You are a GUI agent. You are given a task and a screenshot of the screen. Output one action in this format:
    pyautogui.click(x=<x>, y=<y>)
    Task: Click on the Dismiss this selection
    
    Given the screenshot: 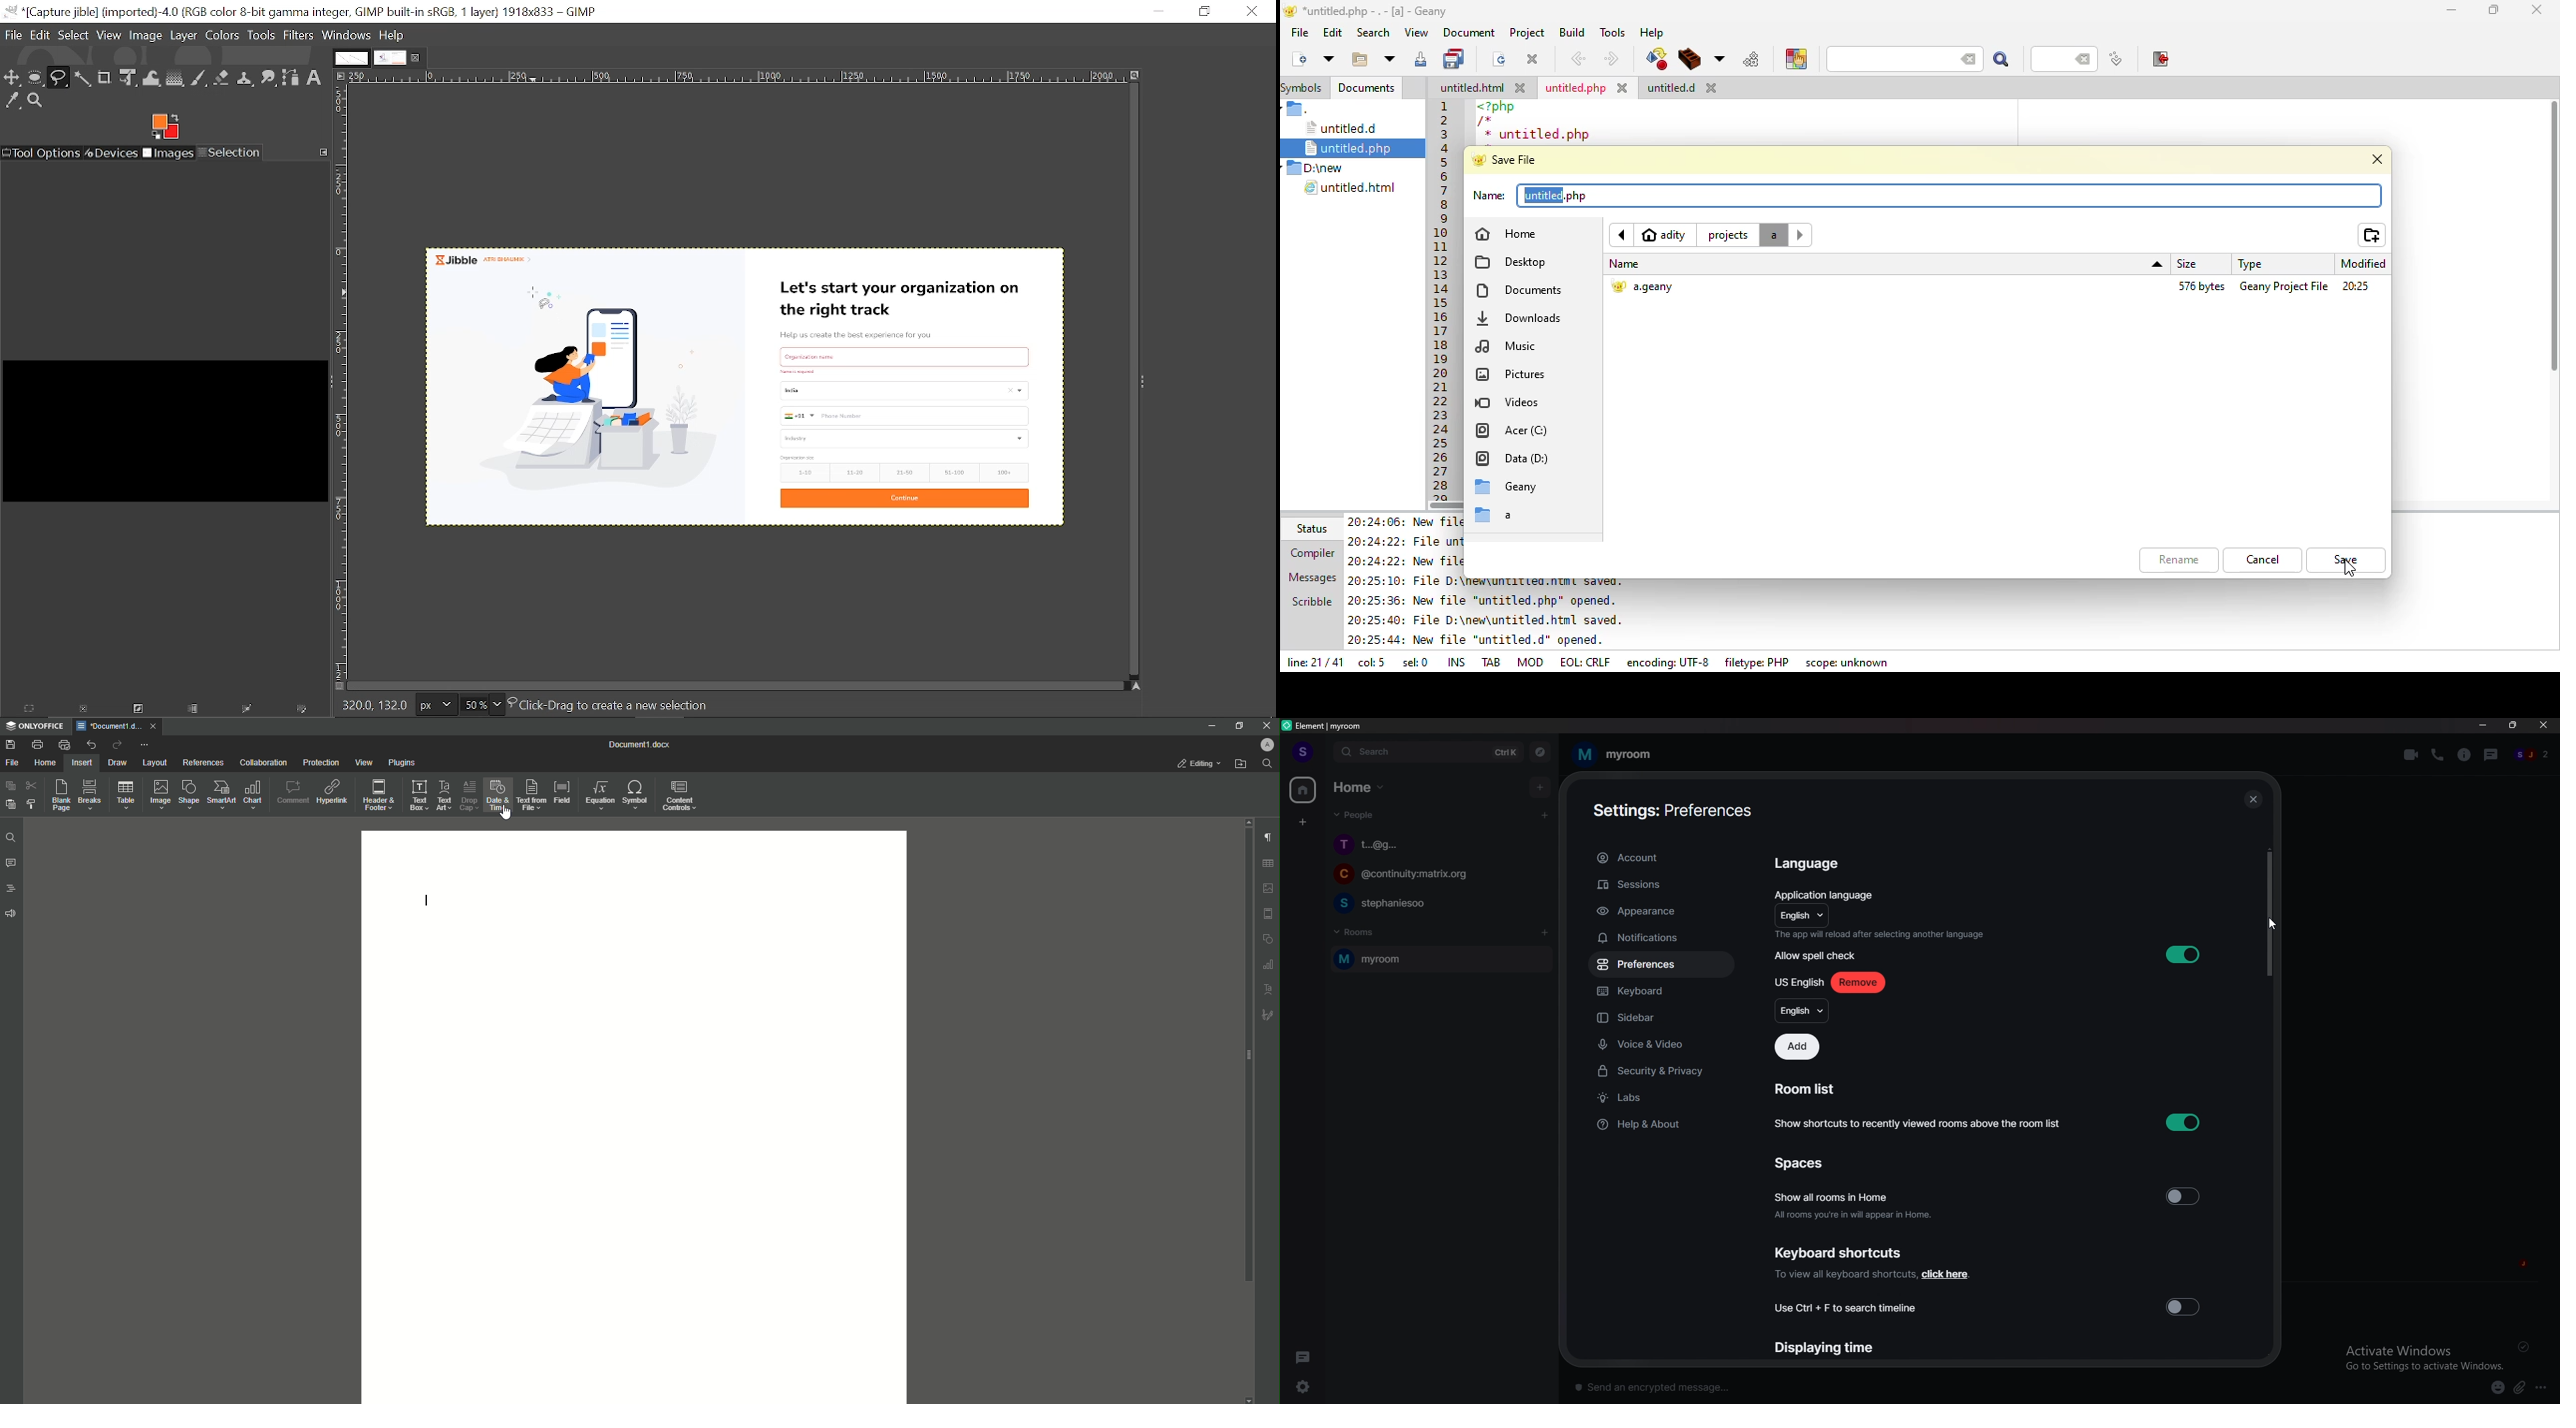 What is the action you would take?
    pyautogui.click(x=82, y=711)
    